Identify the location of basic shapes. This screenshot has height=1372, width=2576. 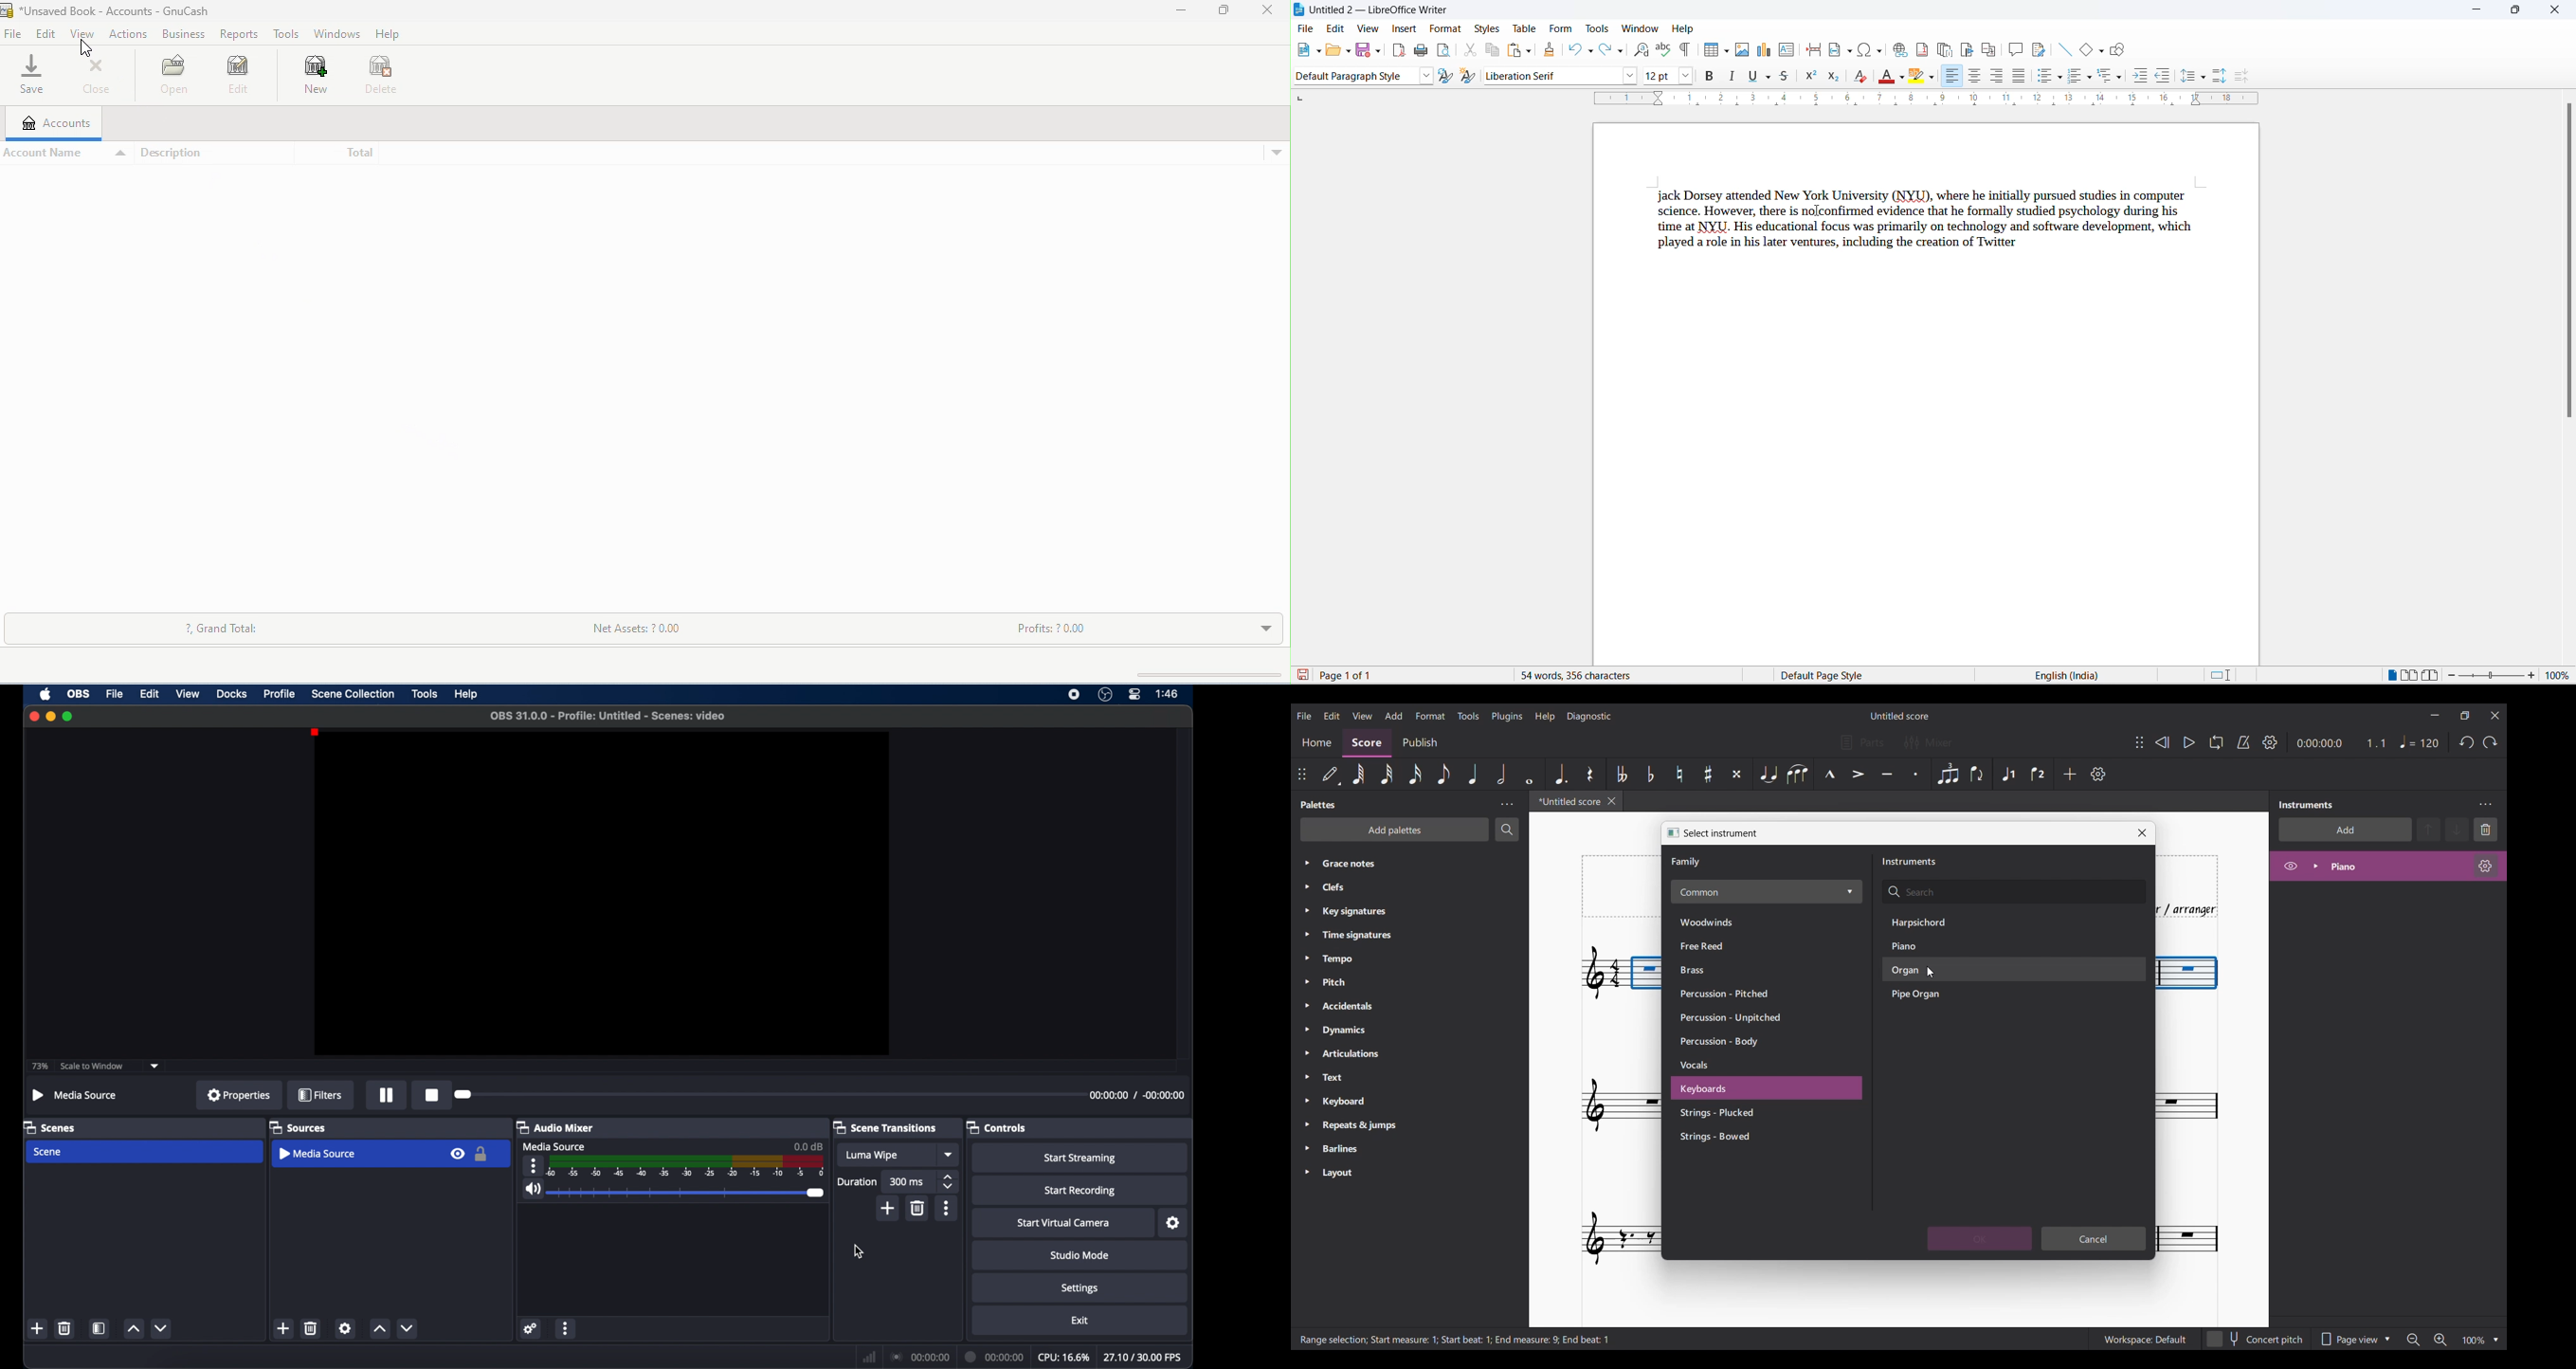
(2086, 52).